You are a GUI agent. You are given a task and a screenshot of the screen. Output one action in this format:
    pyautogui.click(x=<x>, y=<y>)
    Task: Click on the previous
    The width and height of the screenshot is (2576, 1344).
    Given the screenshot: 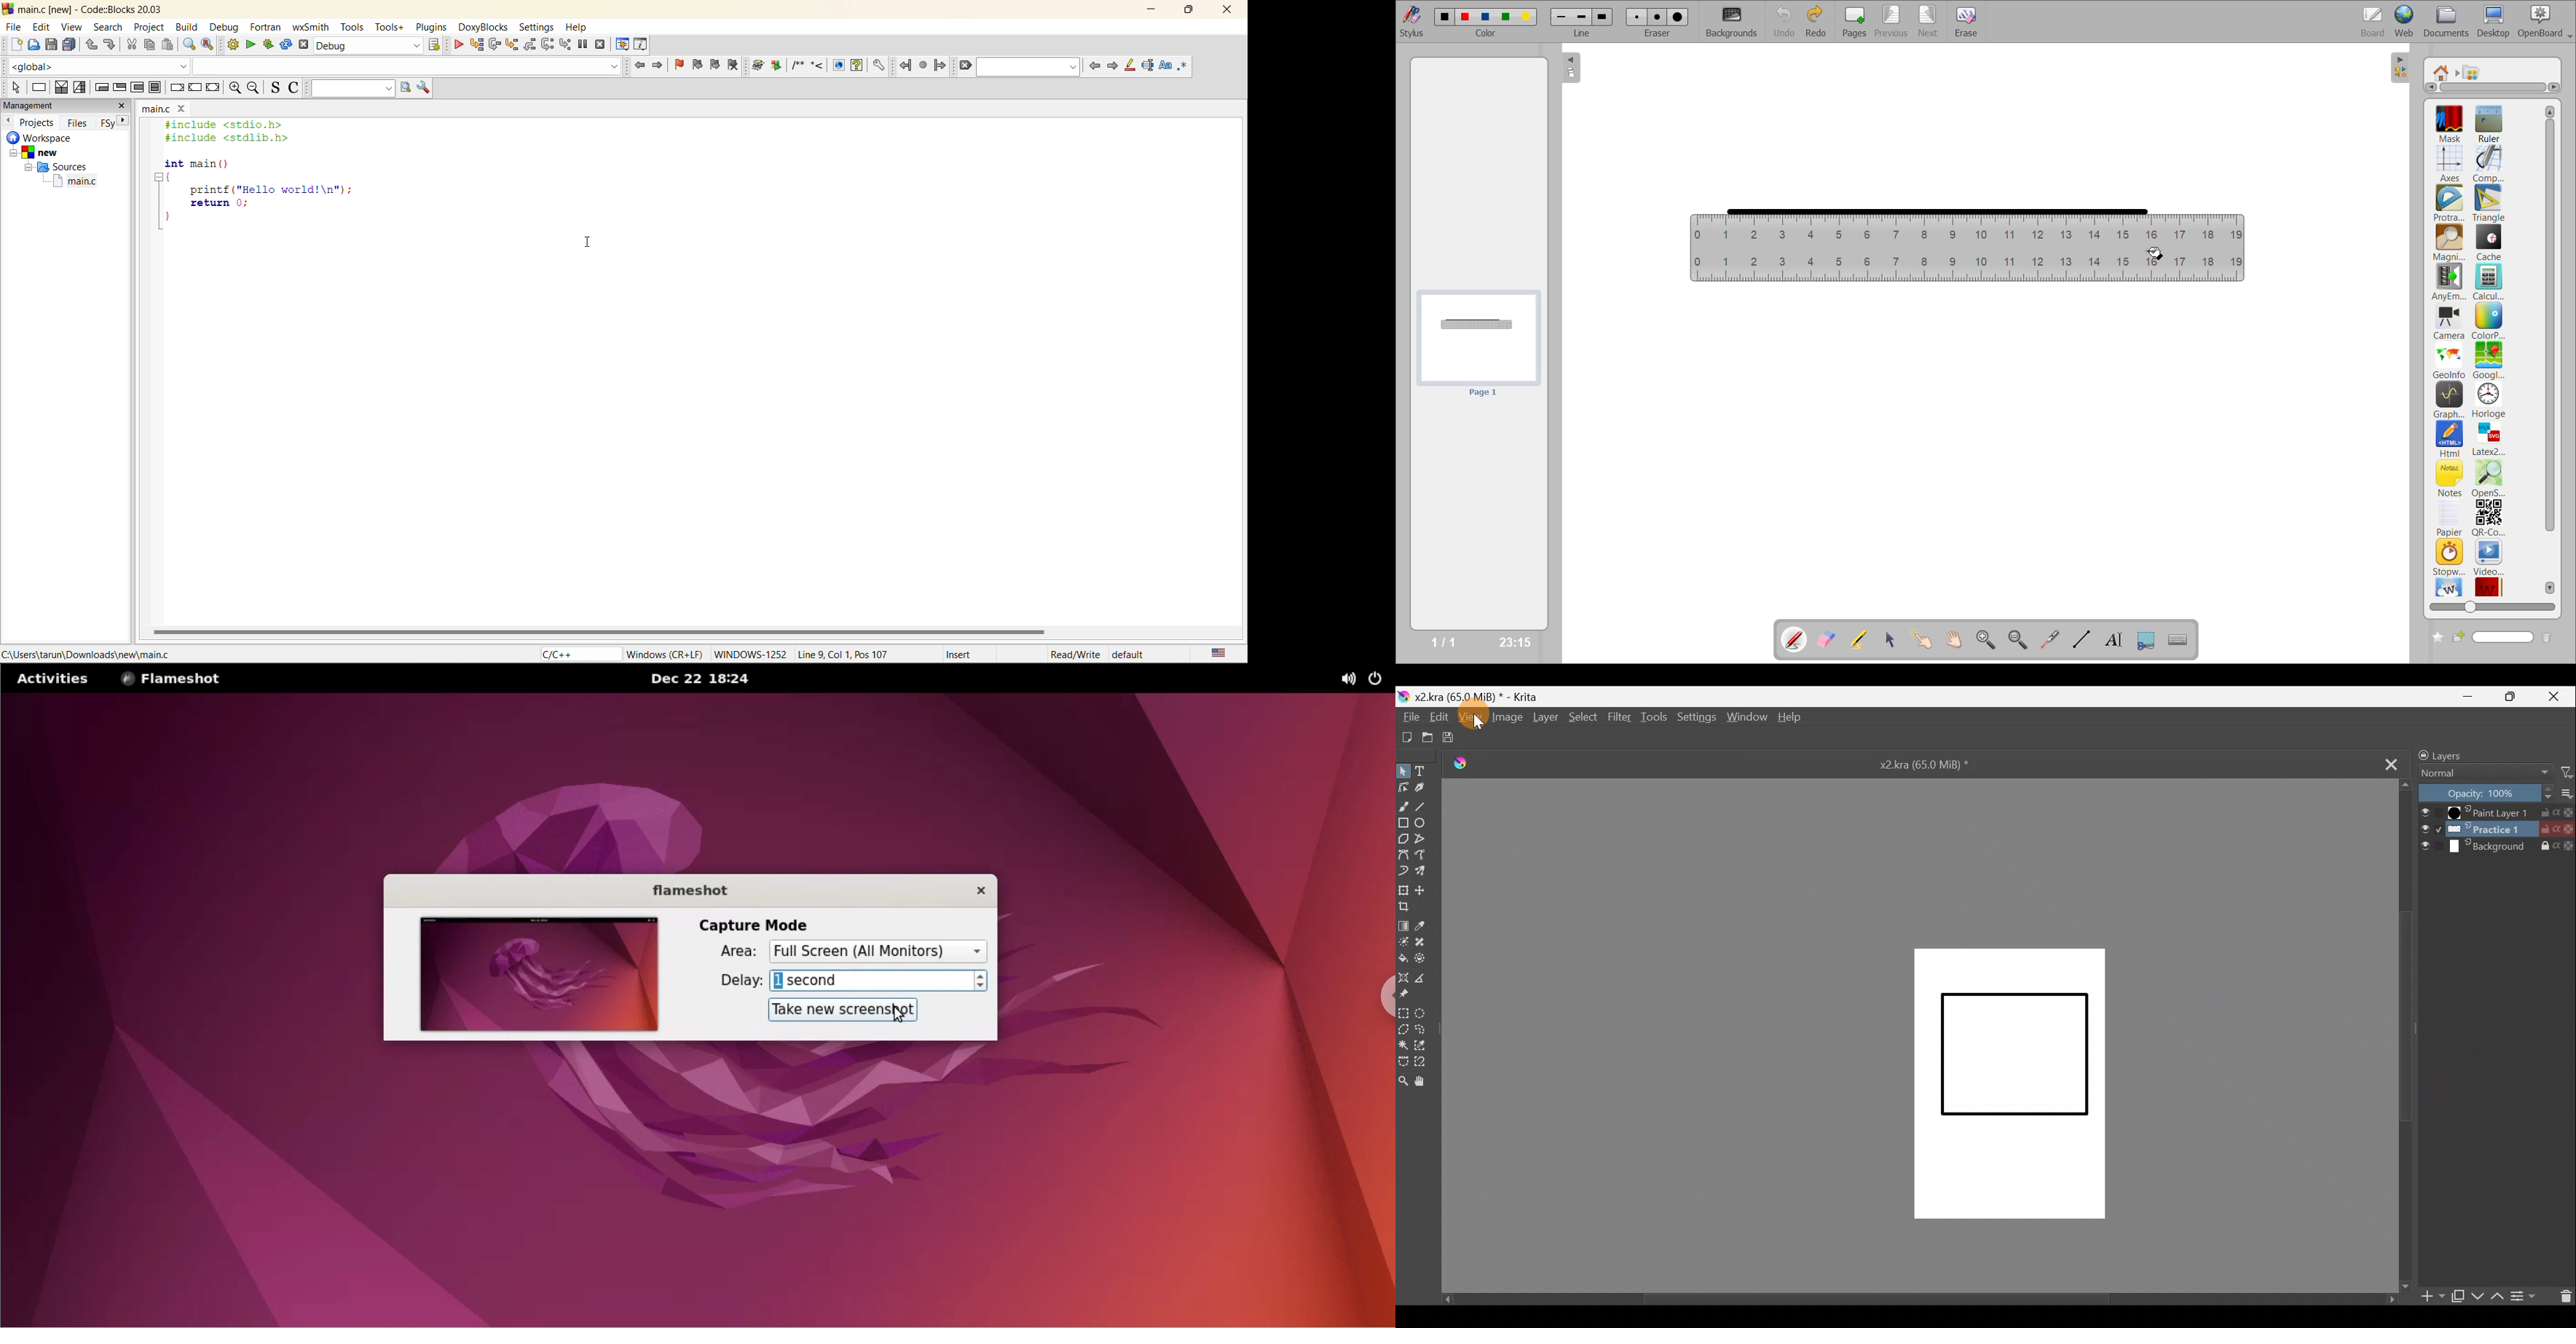 What is the action you would take?
    pyautogui.click(x=1095, y=67)
    